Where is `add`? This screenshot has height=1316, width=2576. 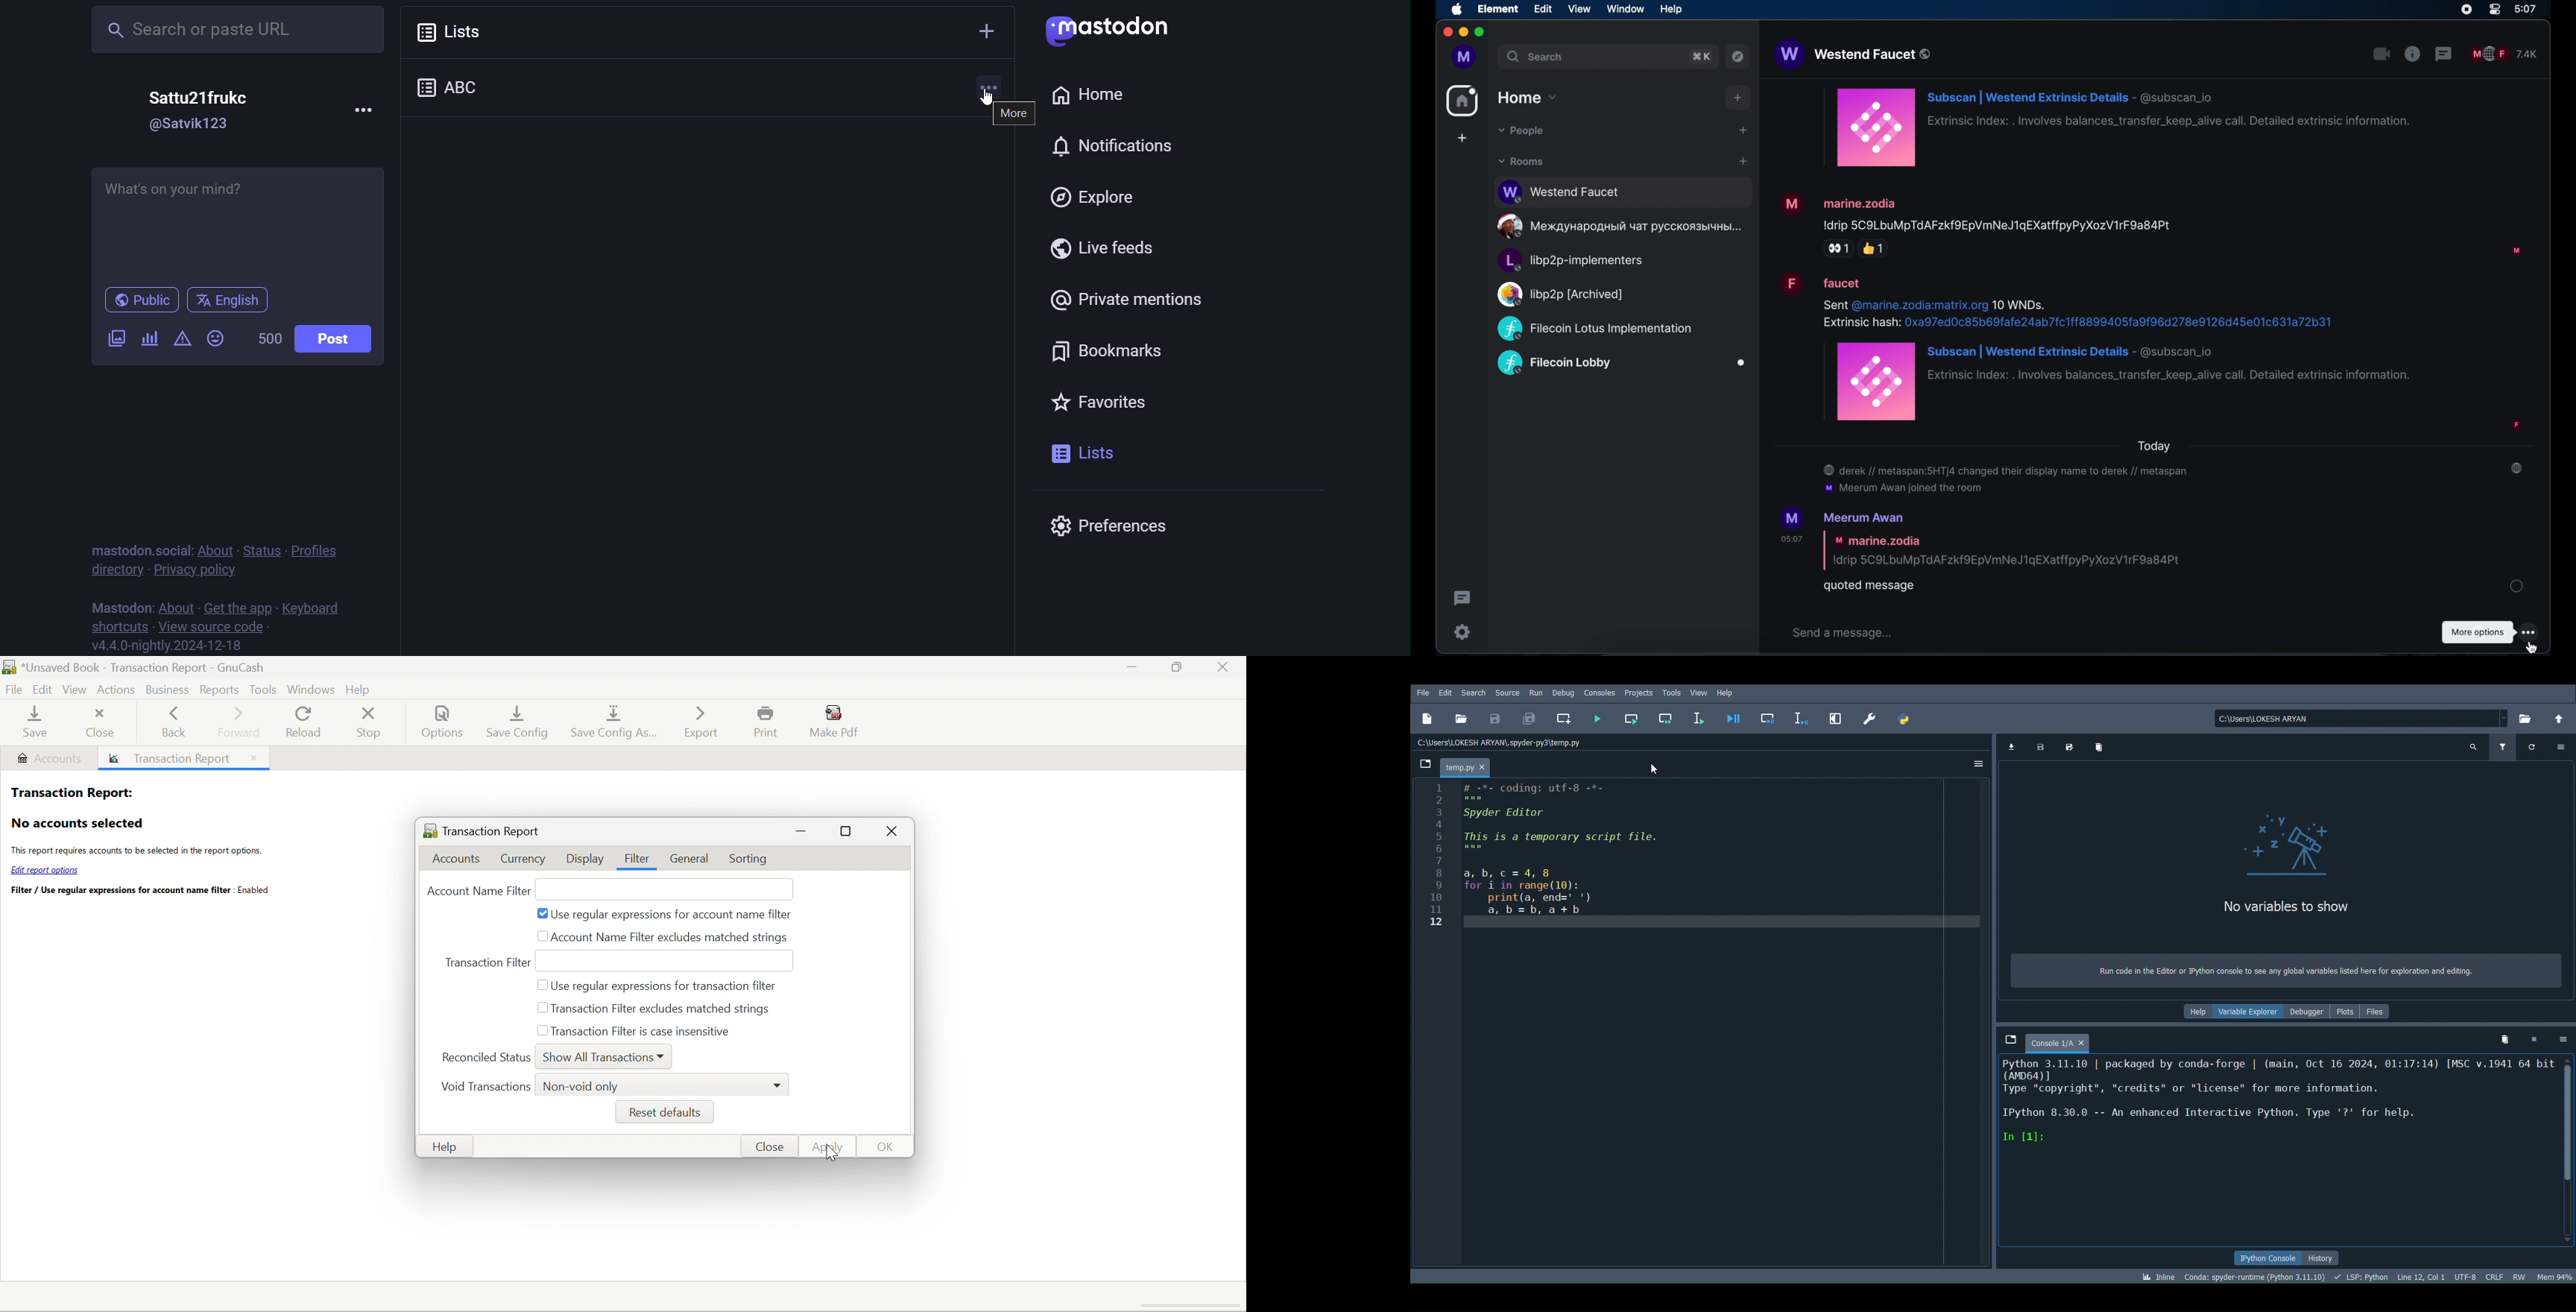 add is located at coordinates (1738, 97).